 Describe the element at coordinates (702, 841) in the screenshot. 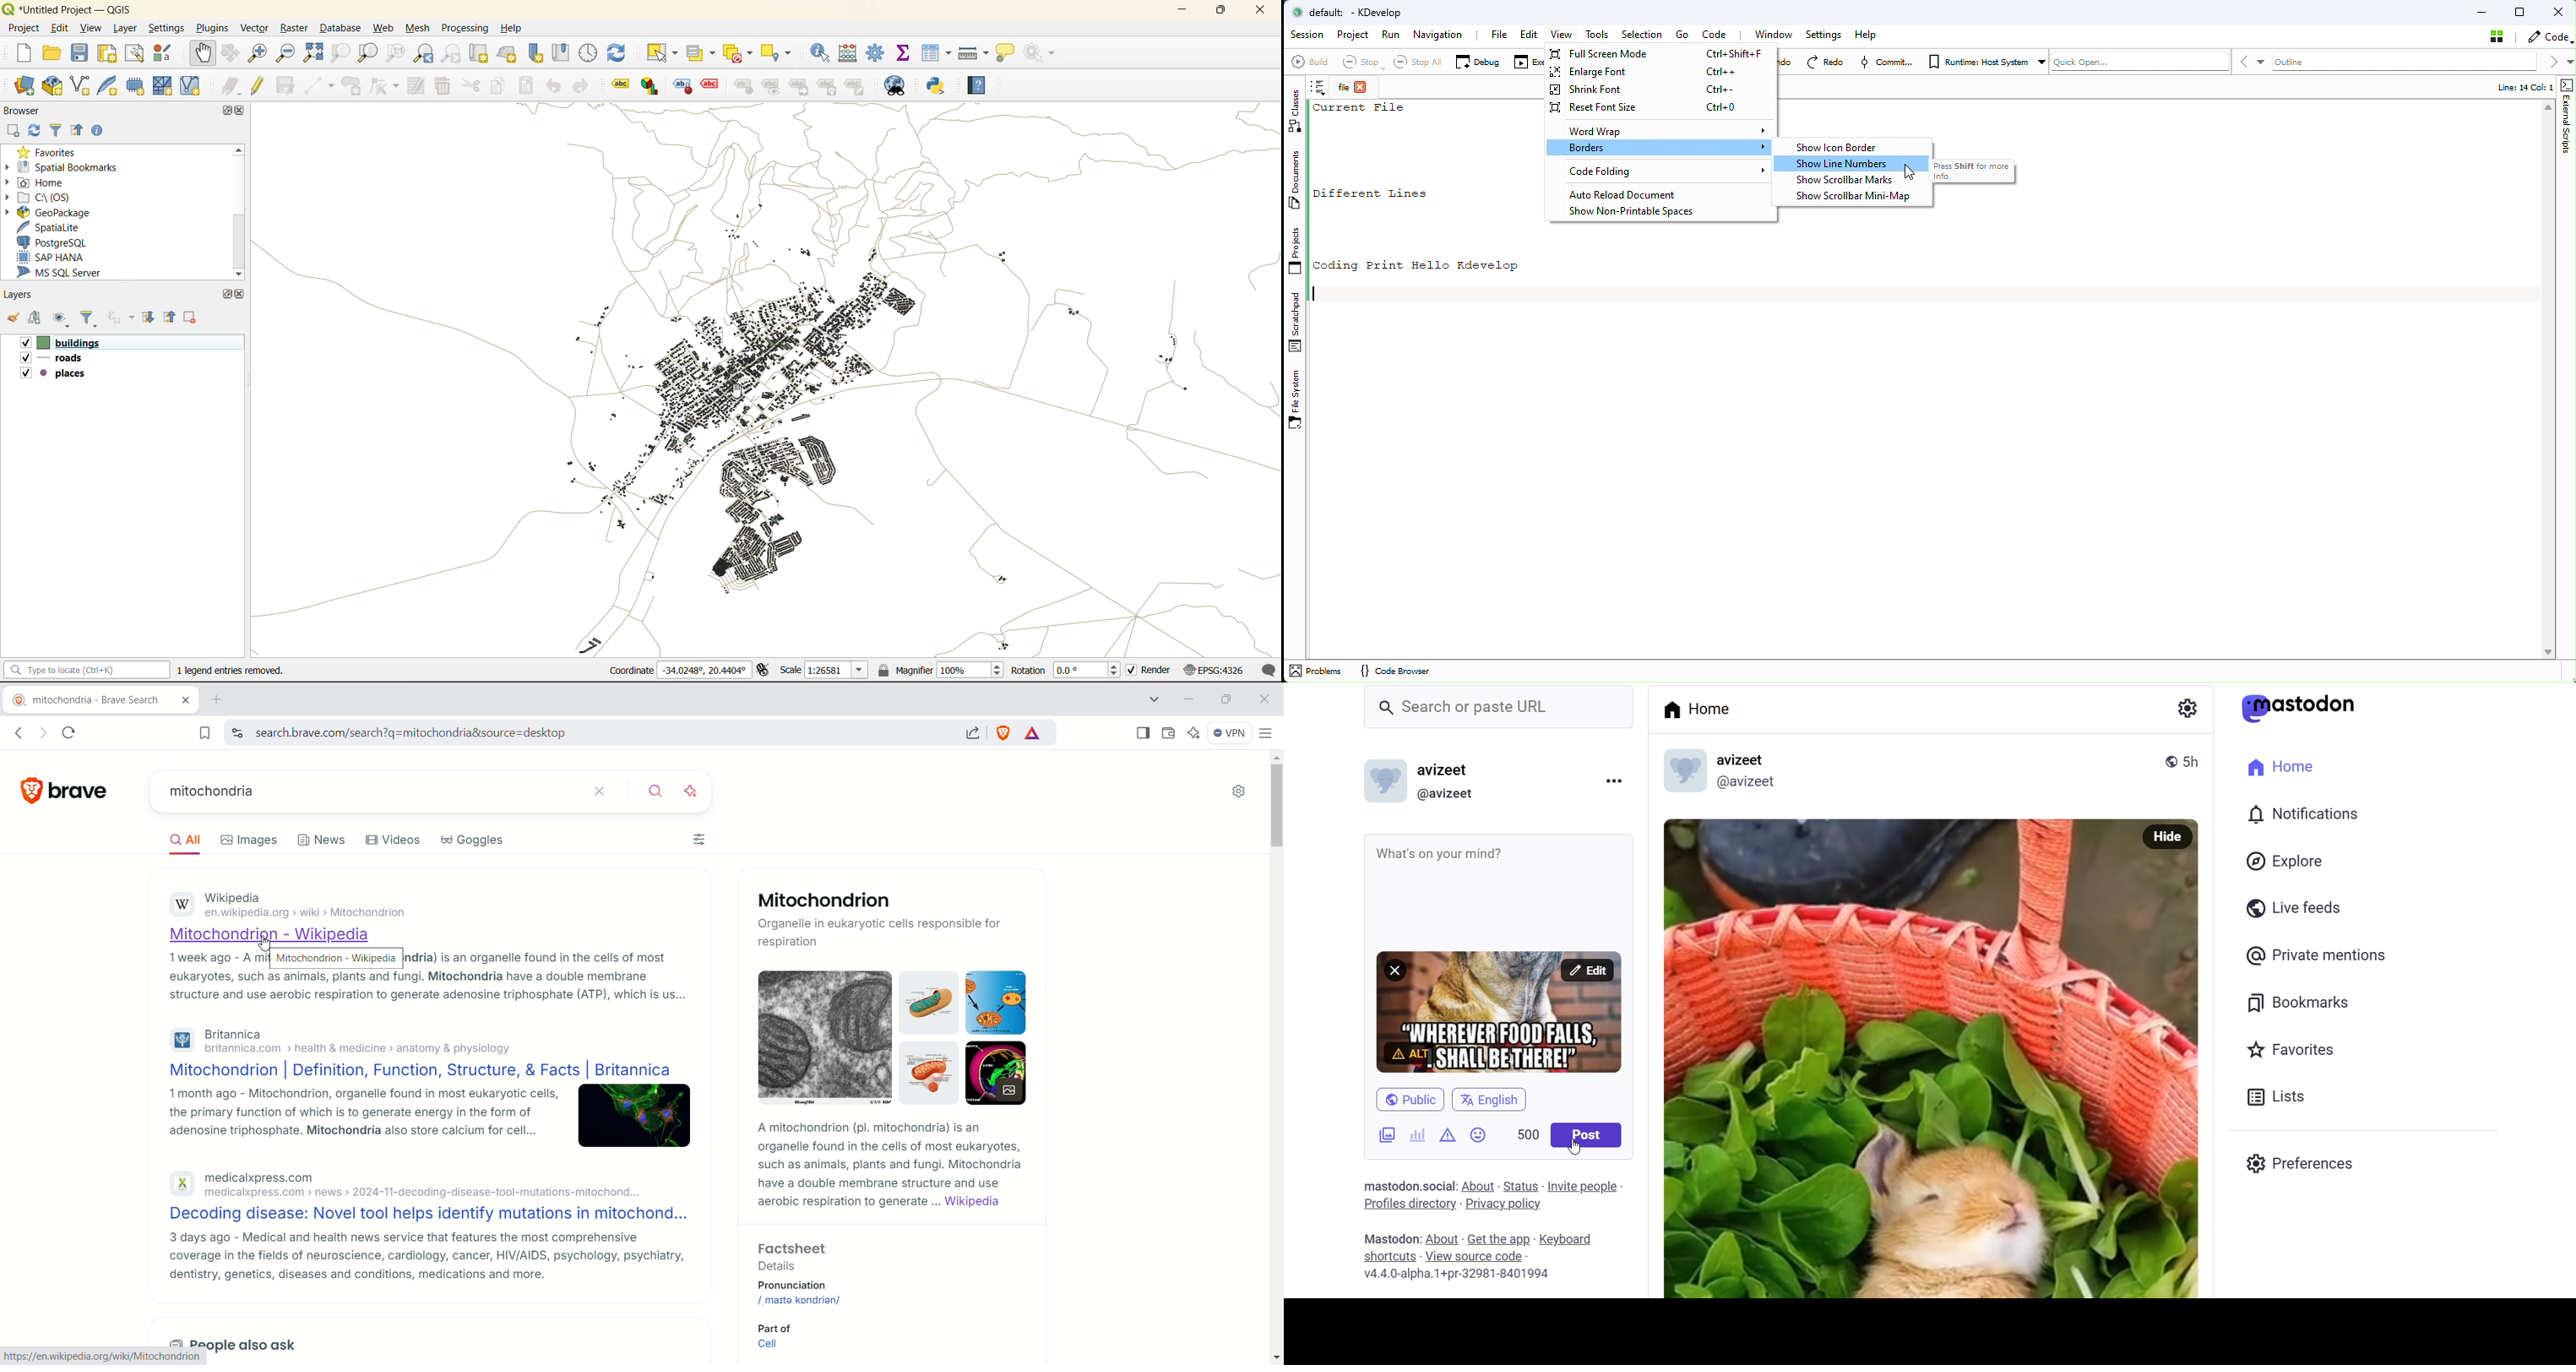

I see `filters` at that location.